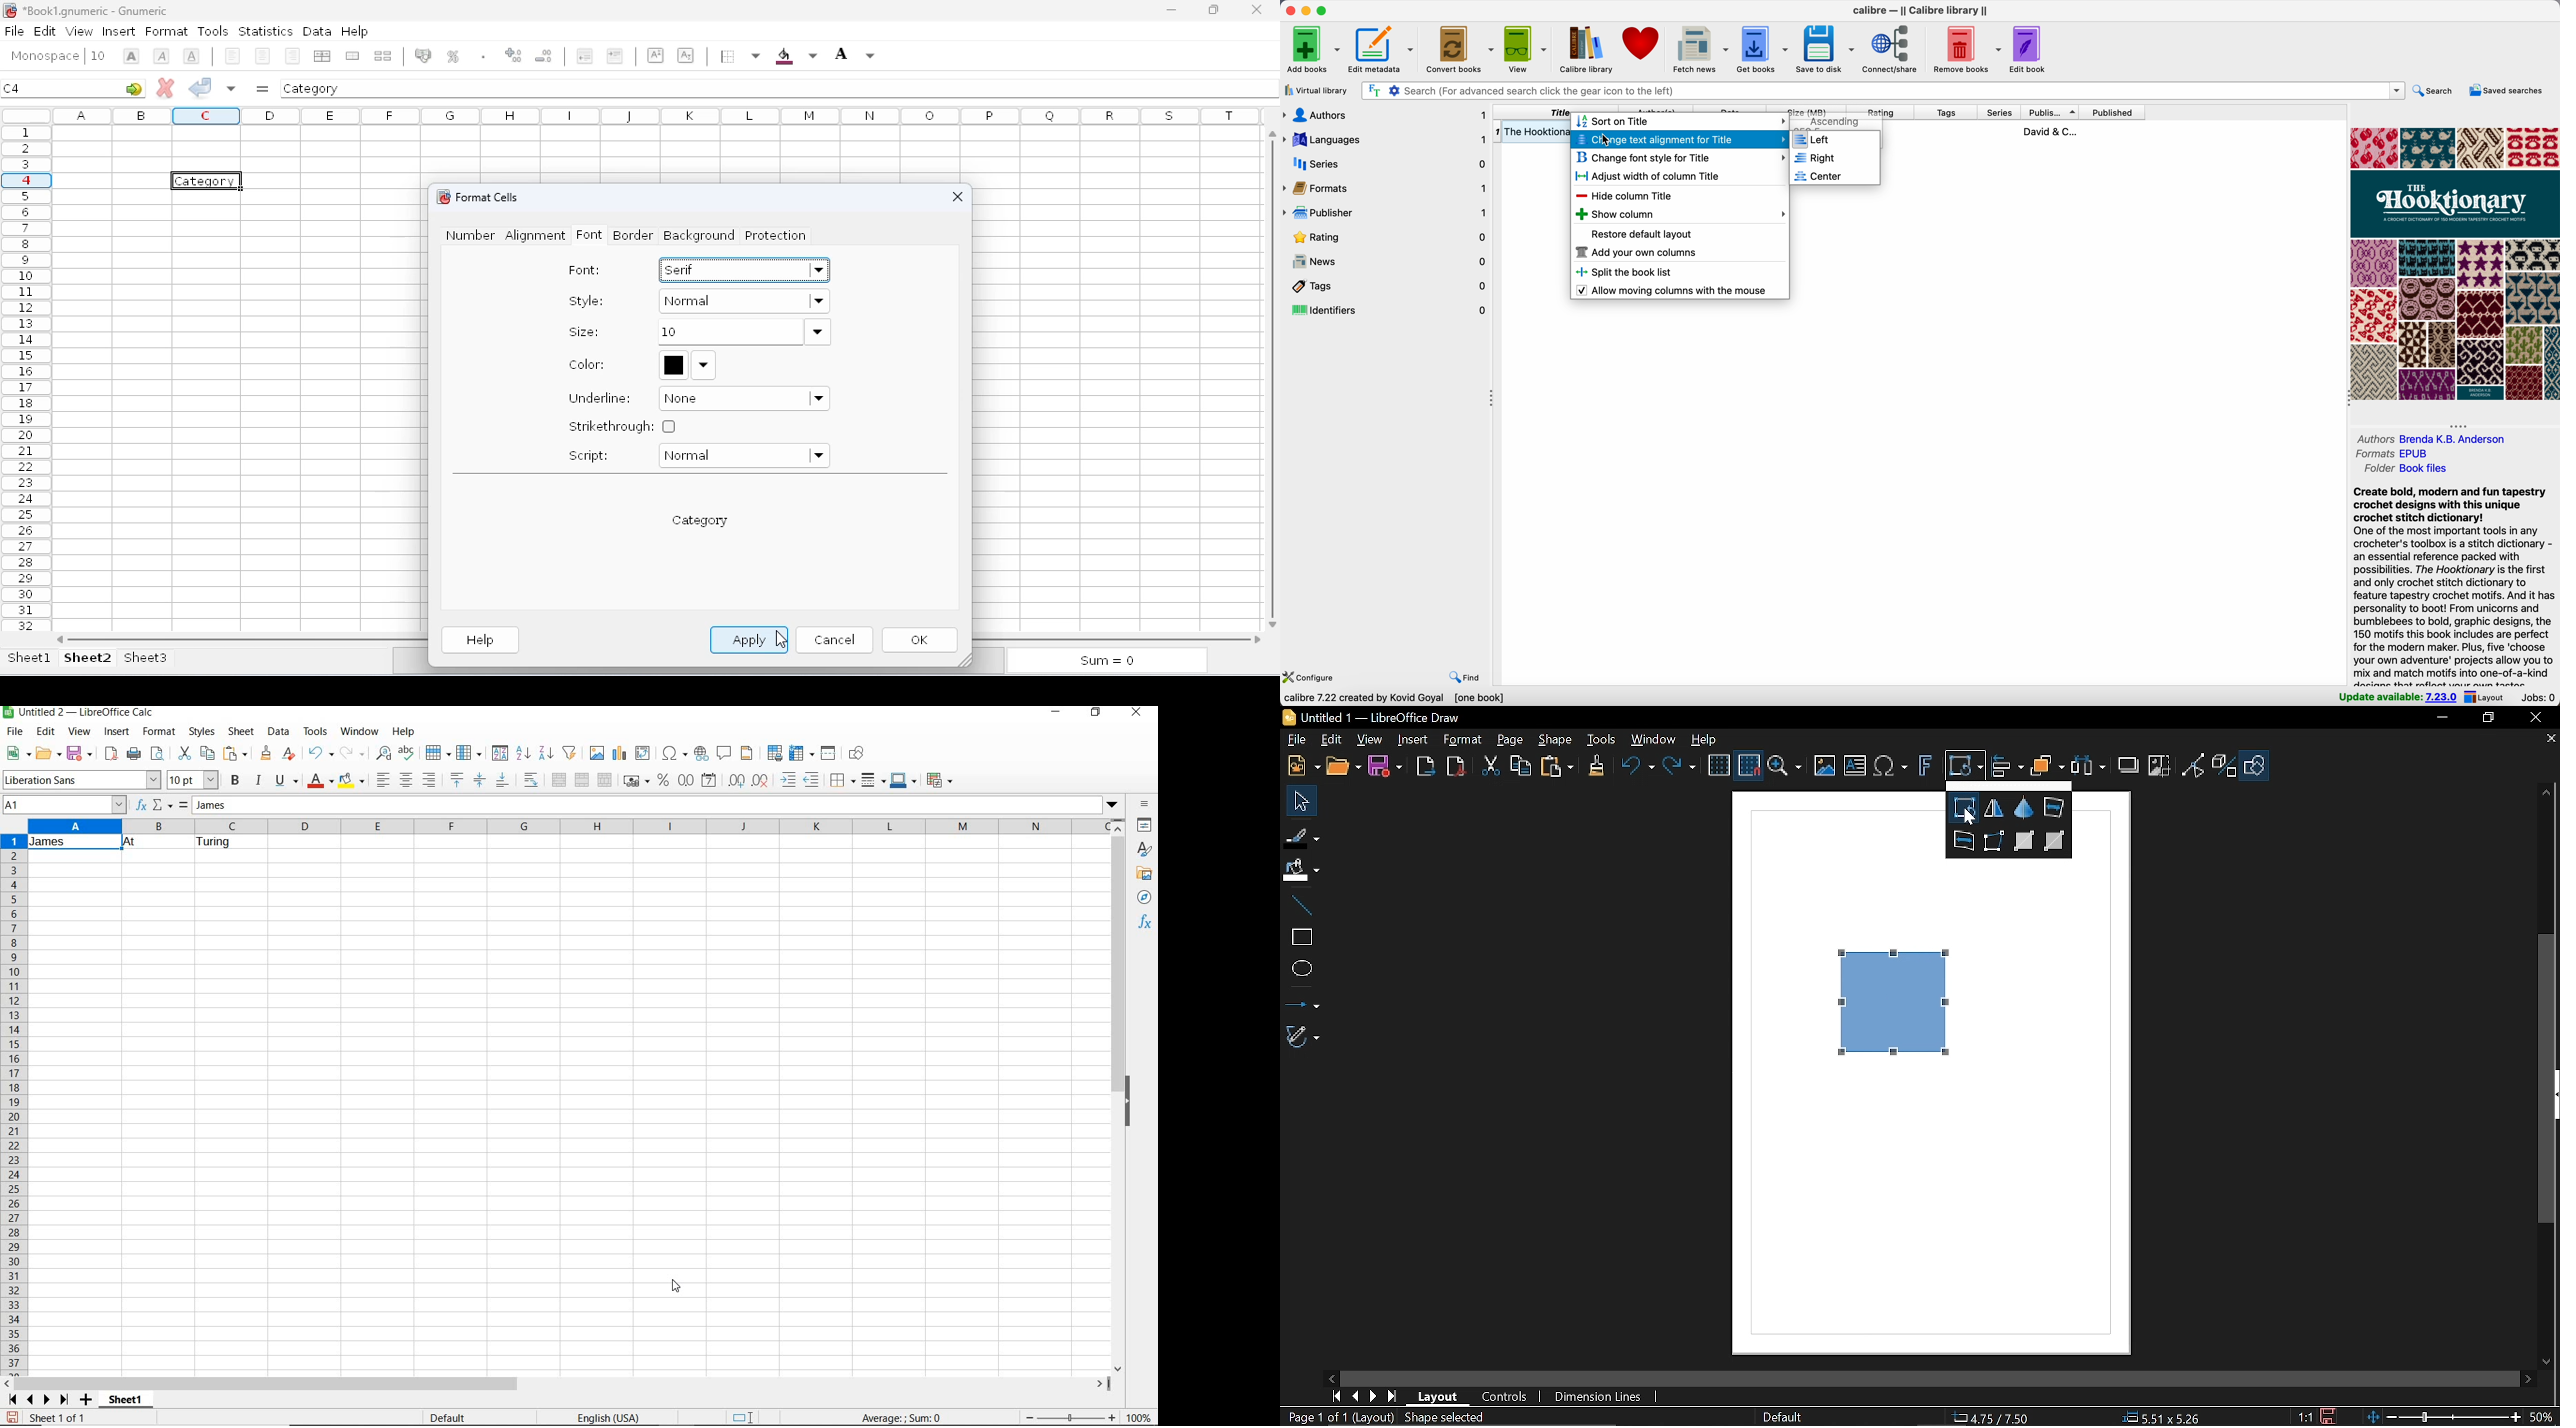 The width and height of the screenshot is (2576, 1428). Describe the element at coordinates (499, 754) in the screenshot. I see `sort` at that location.